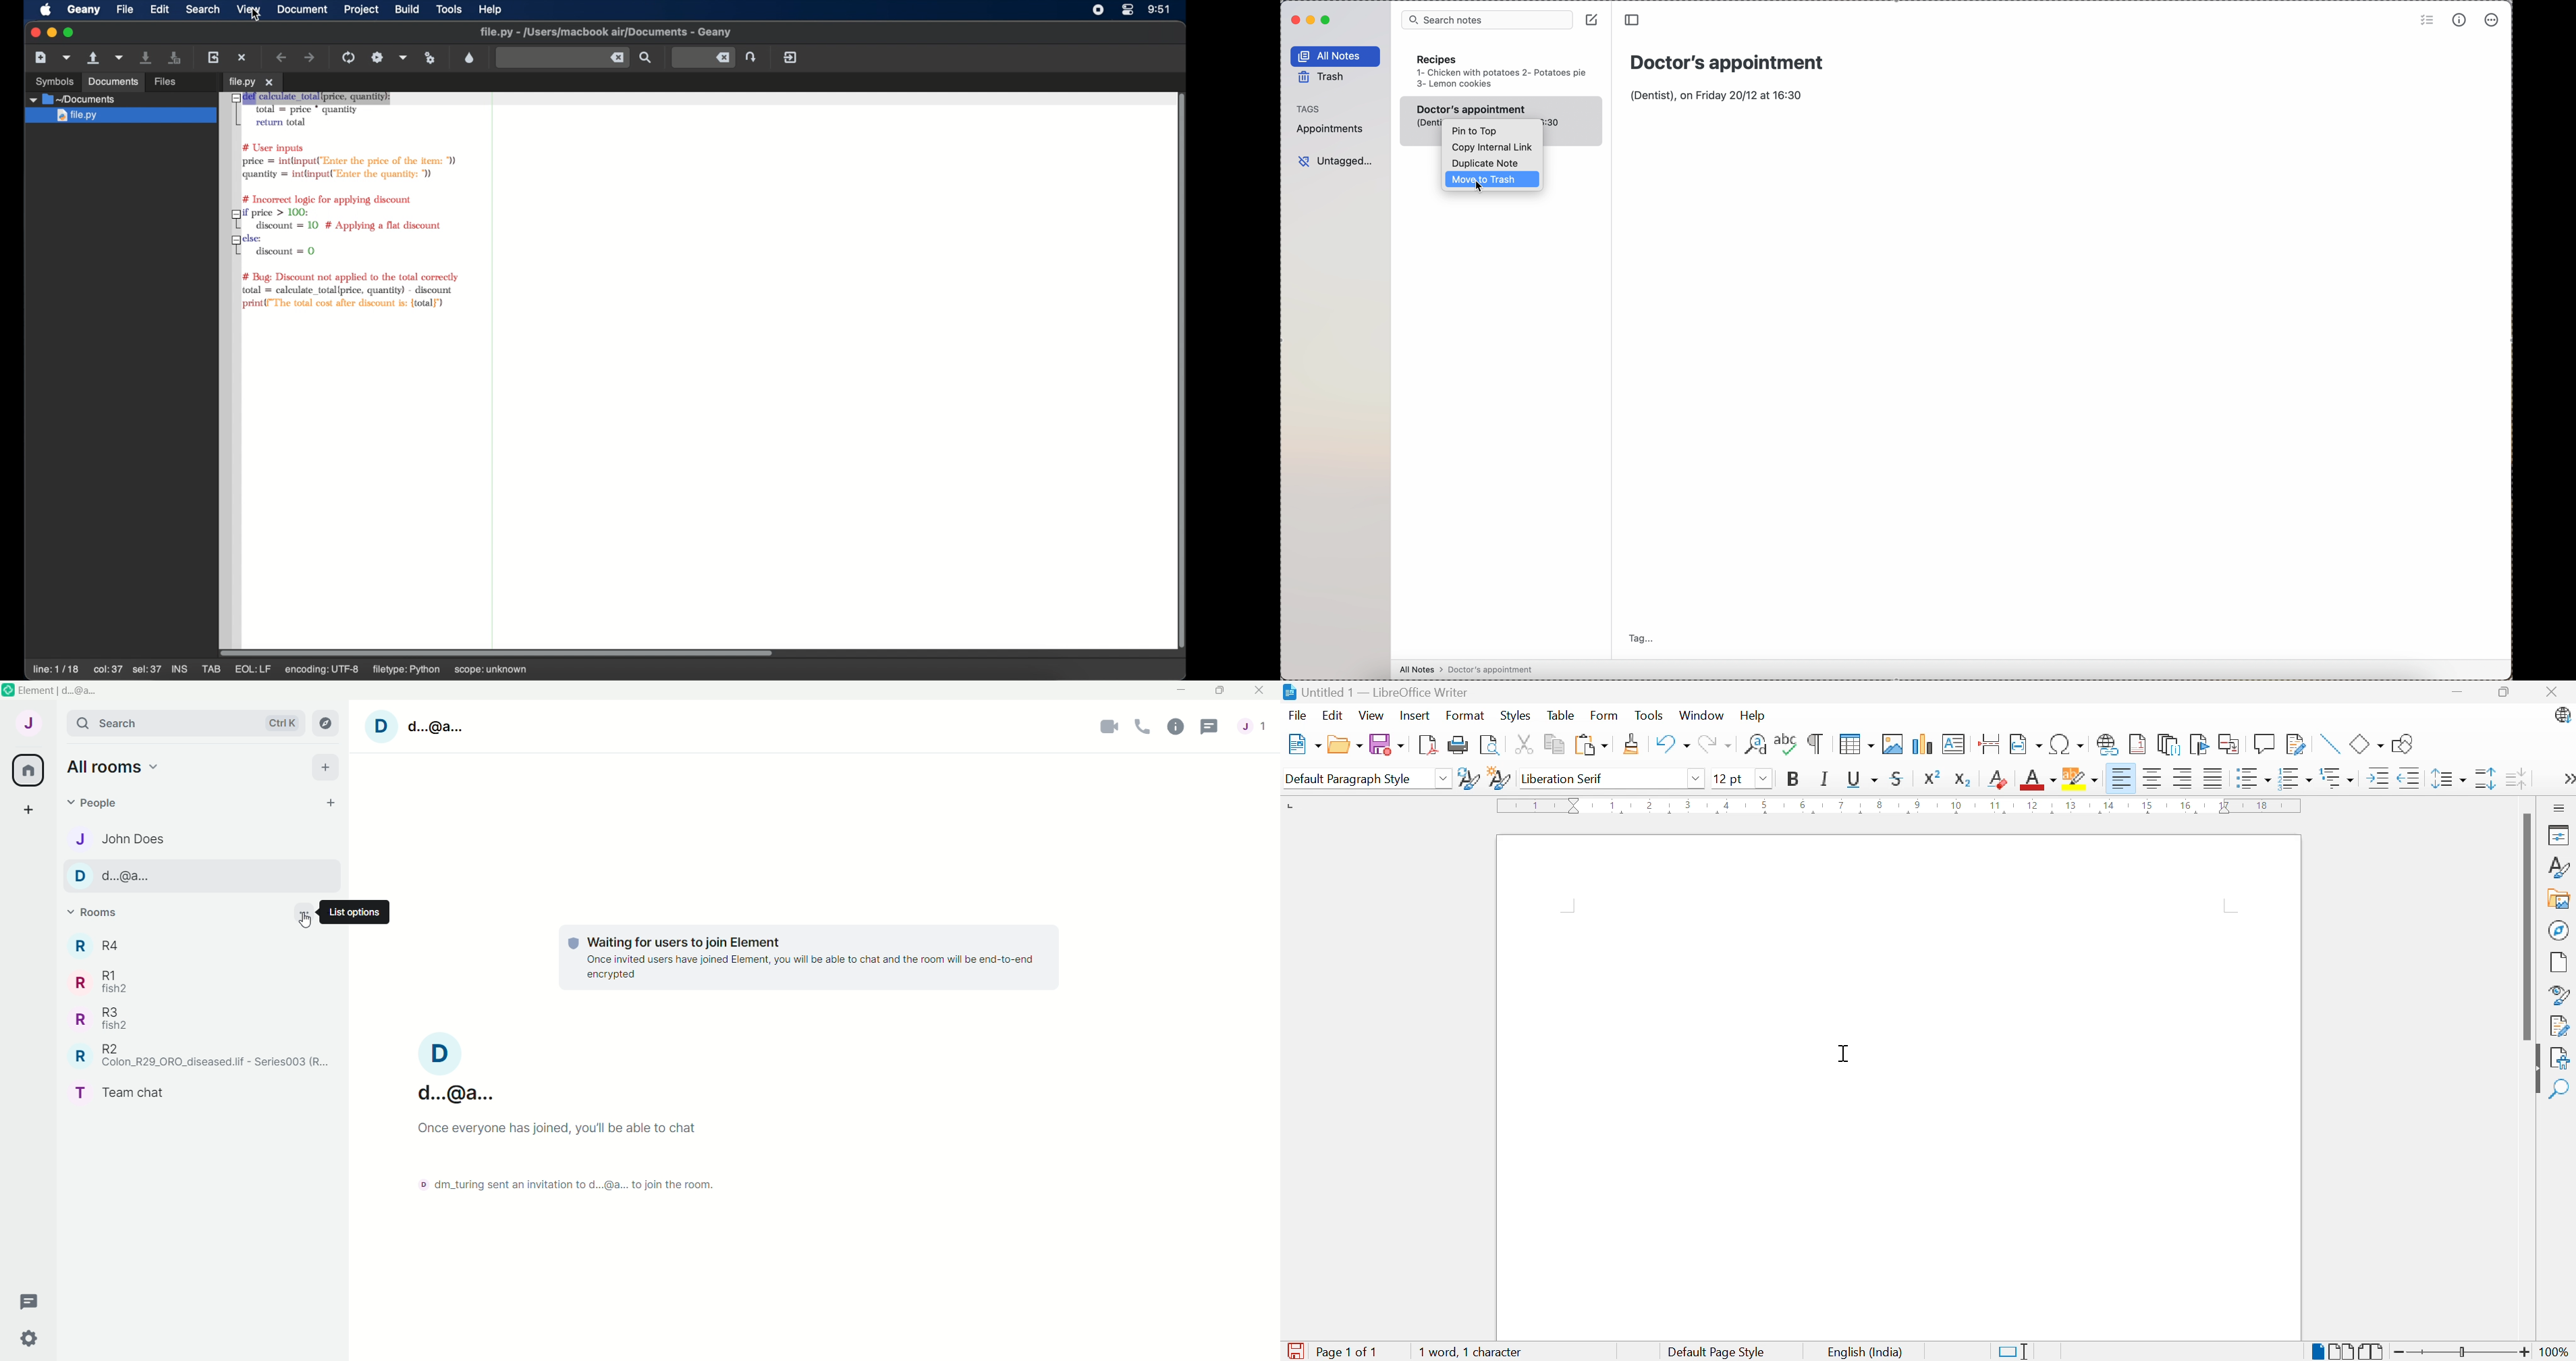  What do you see at coordinates (2332, 744) in the screenshot?
I see `Insert line` at bounding box center [2332, 744].